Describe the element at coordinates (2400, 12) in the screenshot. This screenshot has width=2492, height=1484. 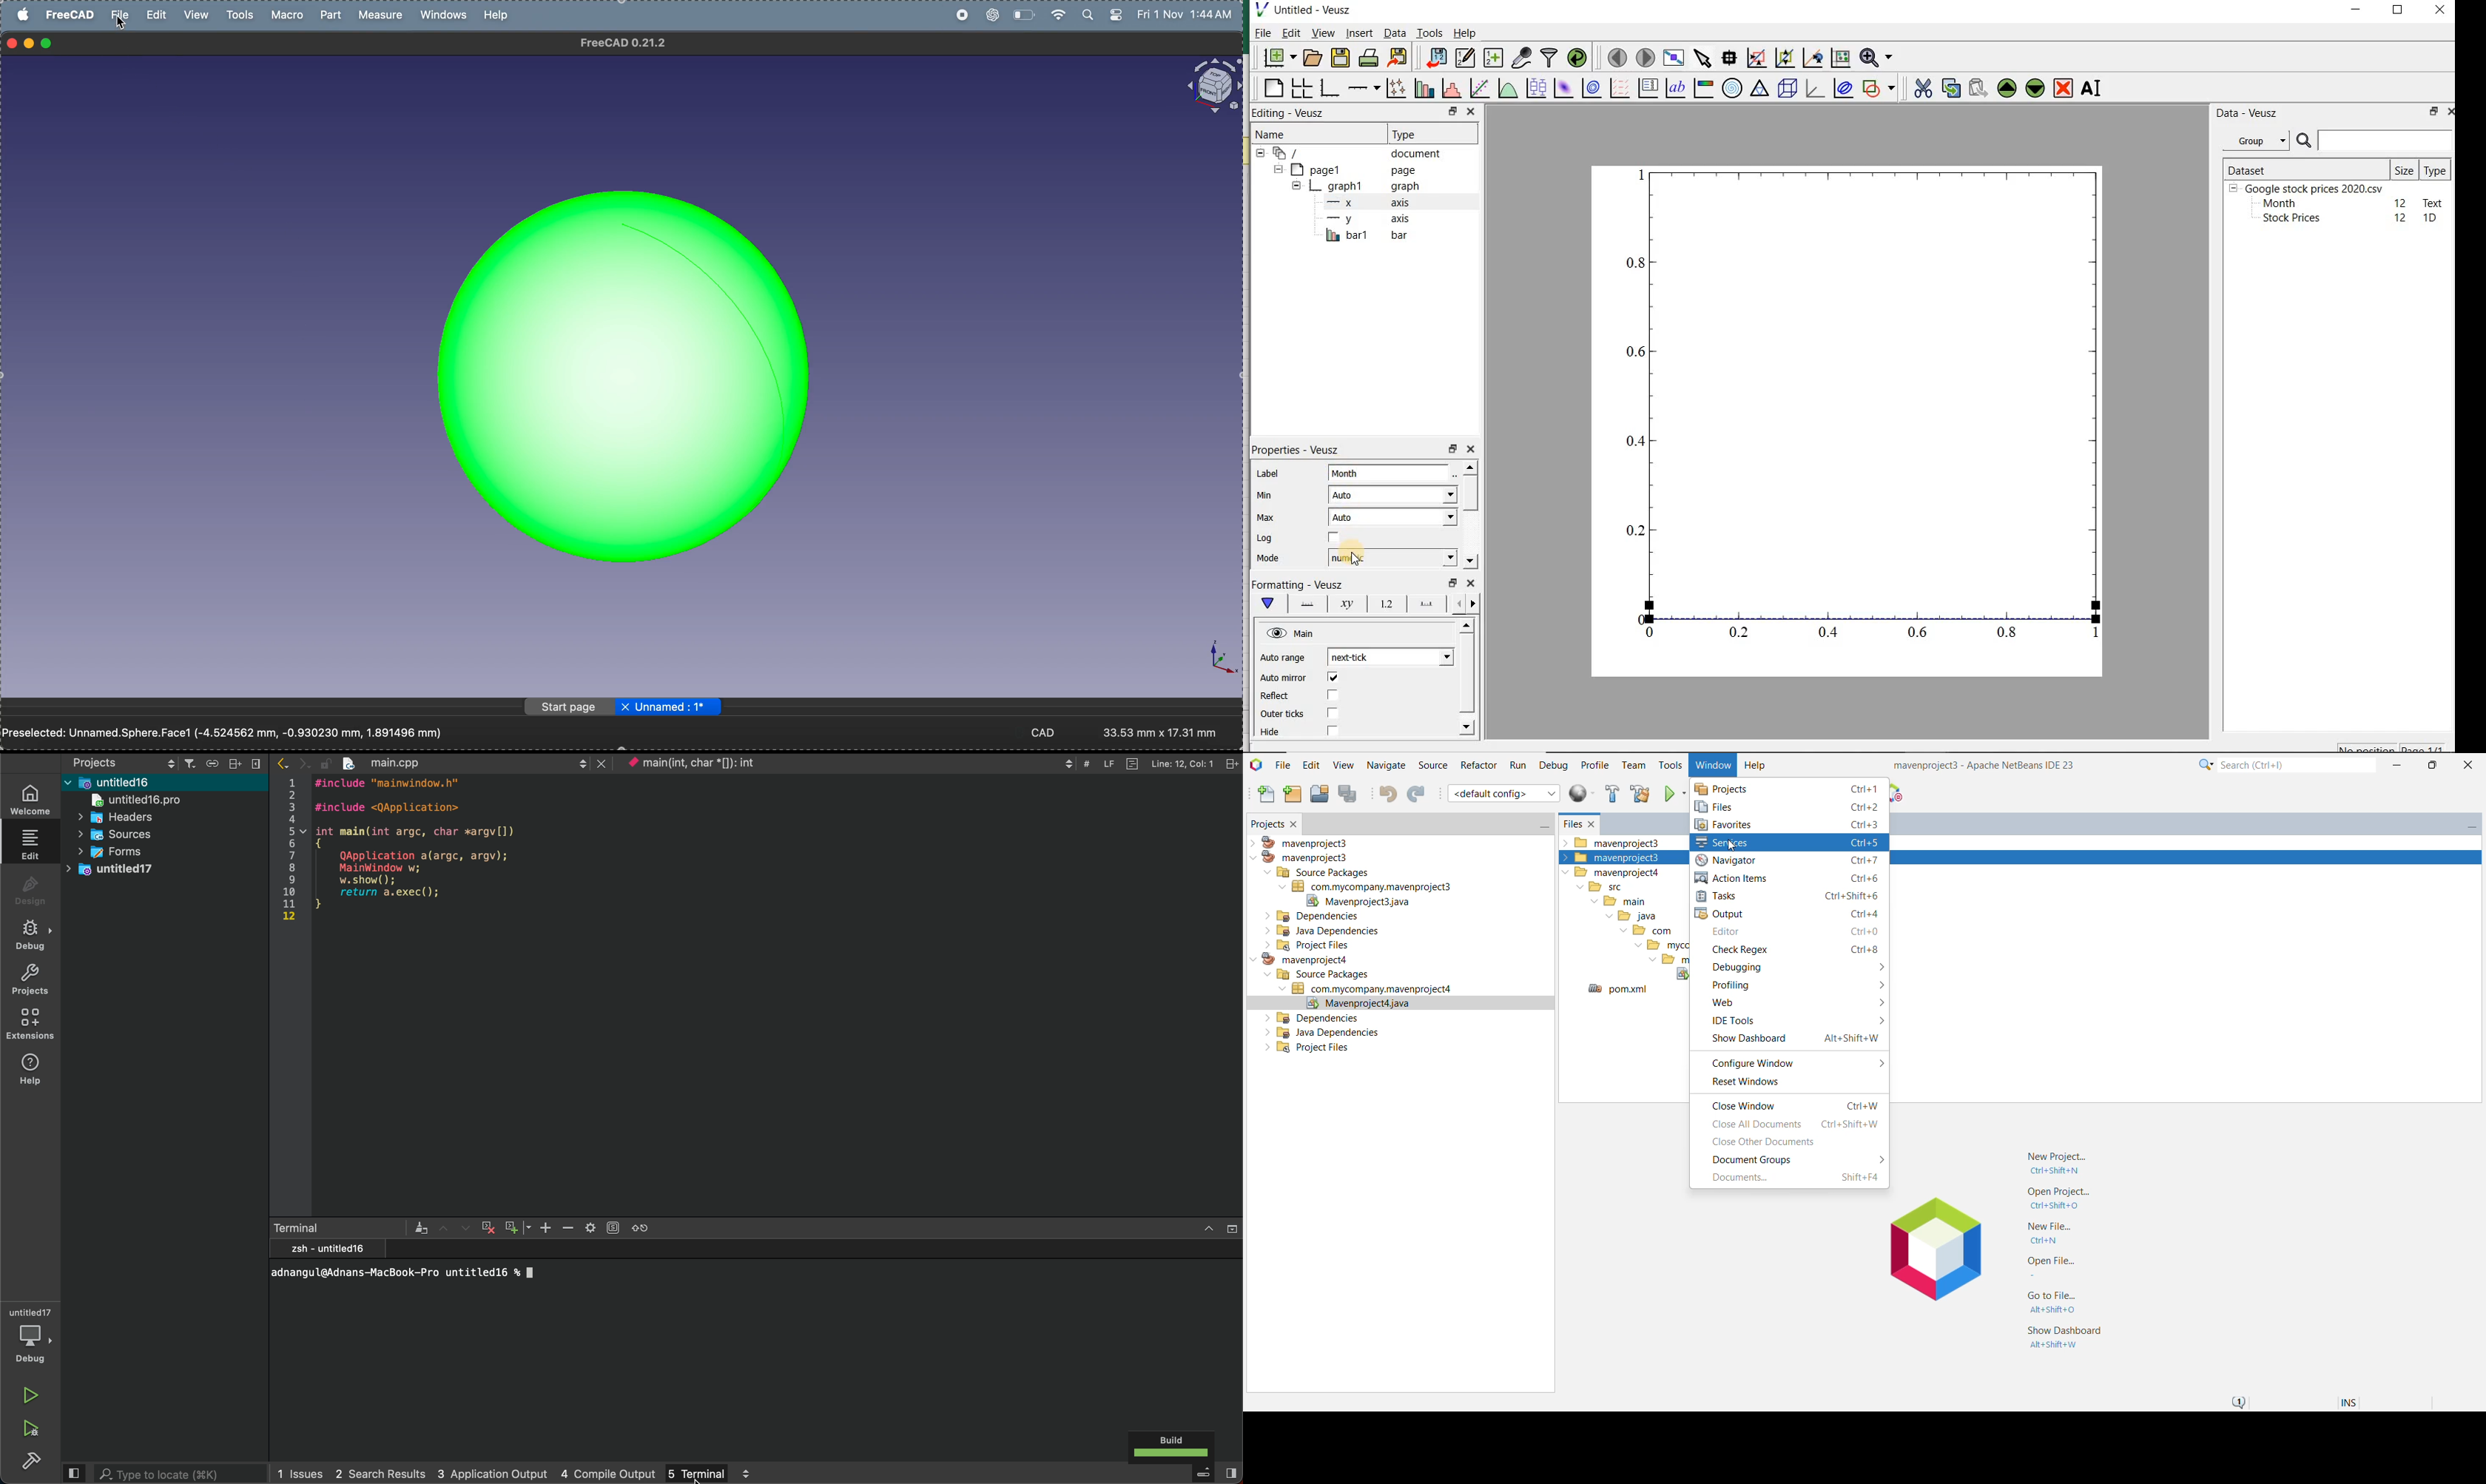
I see `maximize` at that location.